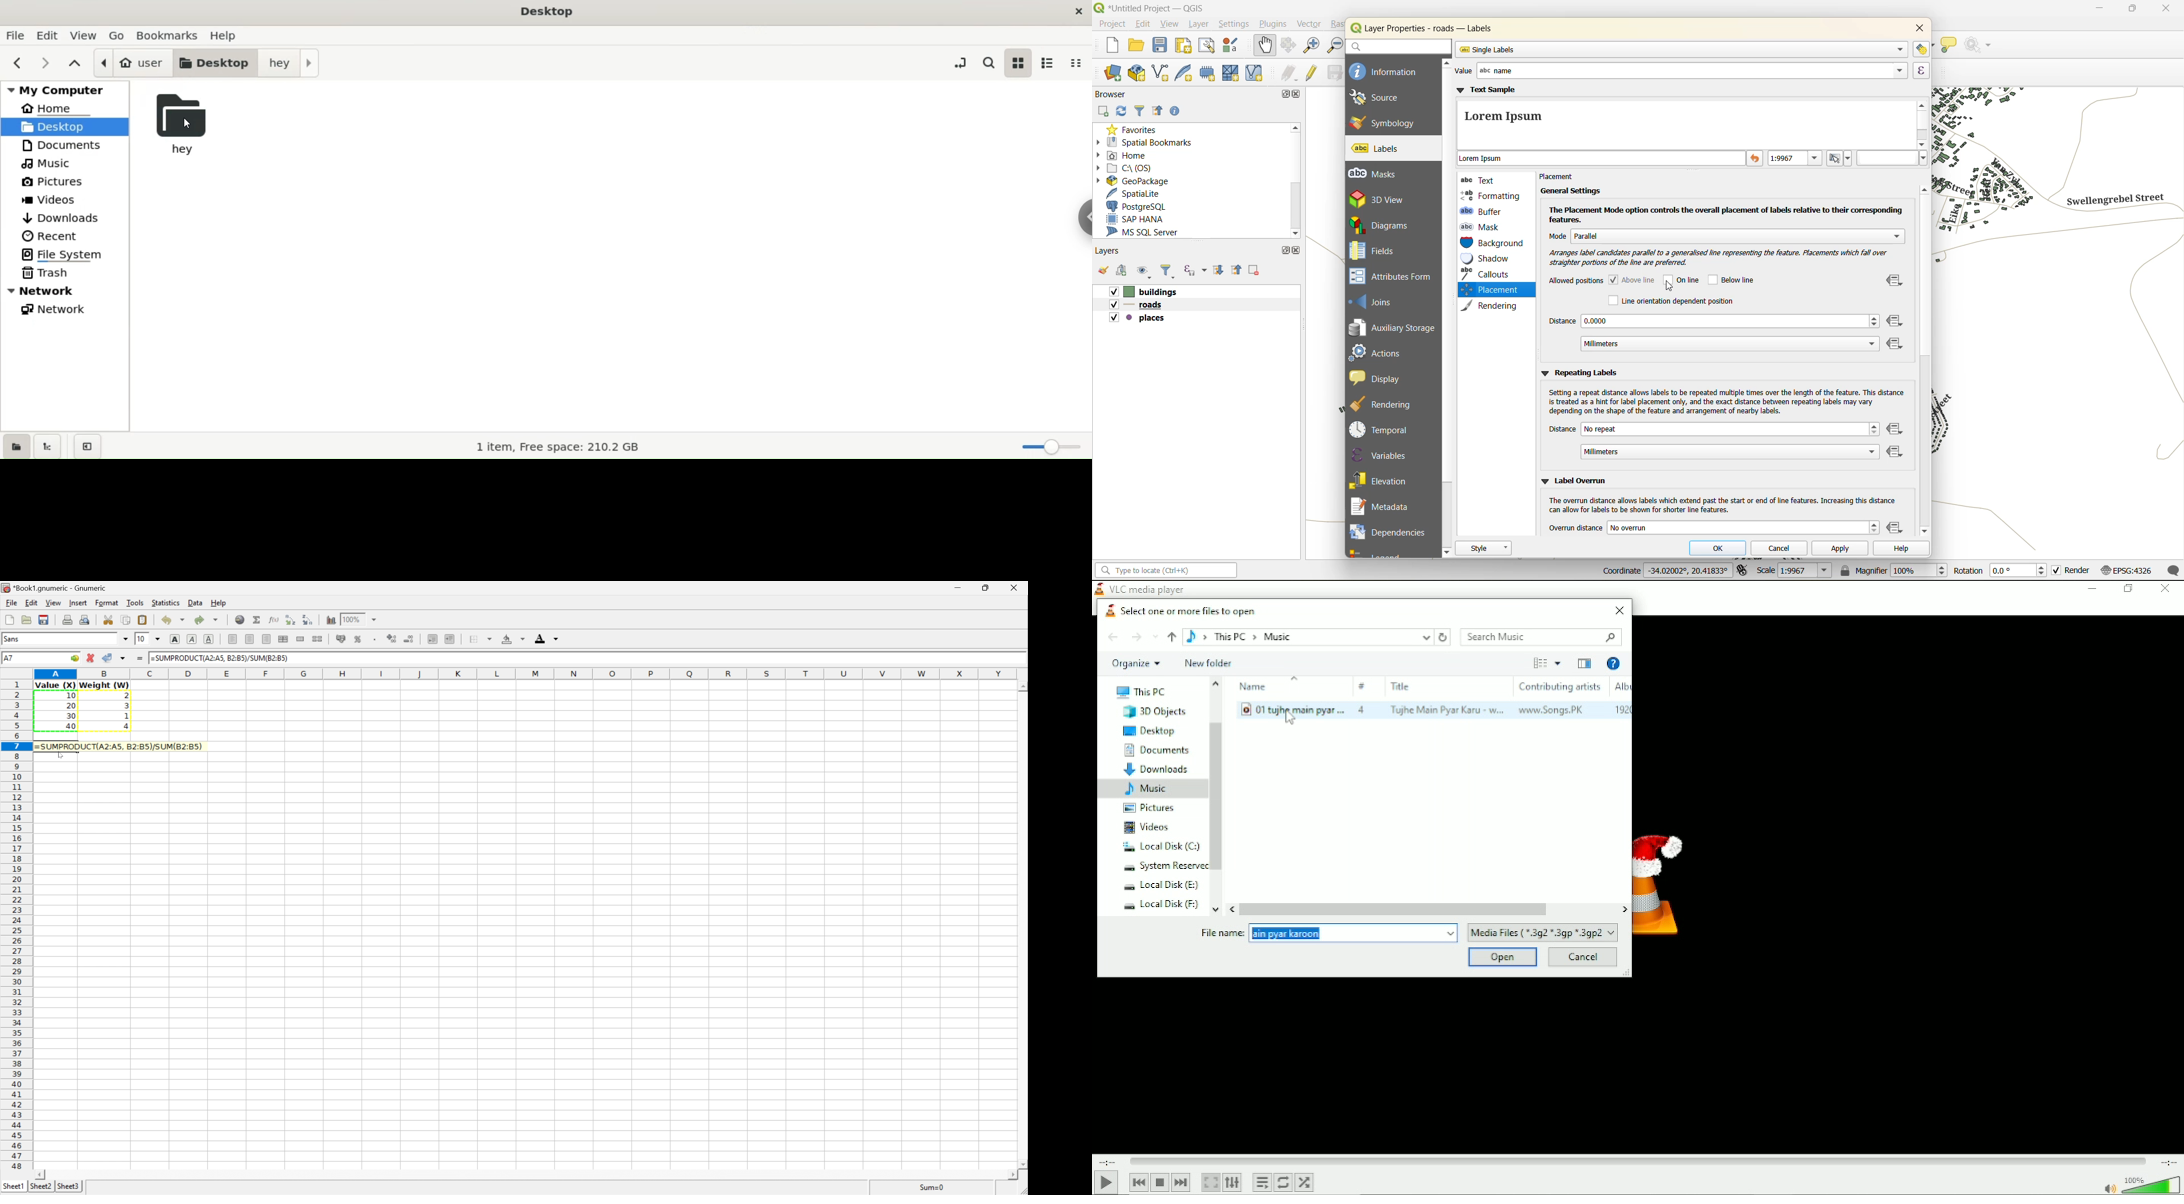 This screenshot has height=1204, width=2184. What do you see at coordinates (217, 601) in the screenshot?
I see `Help` at bounding box center [217, 601].